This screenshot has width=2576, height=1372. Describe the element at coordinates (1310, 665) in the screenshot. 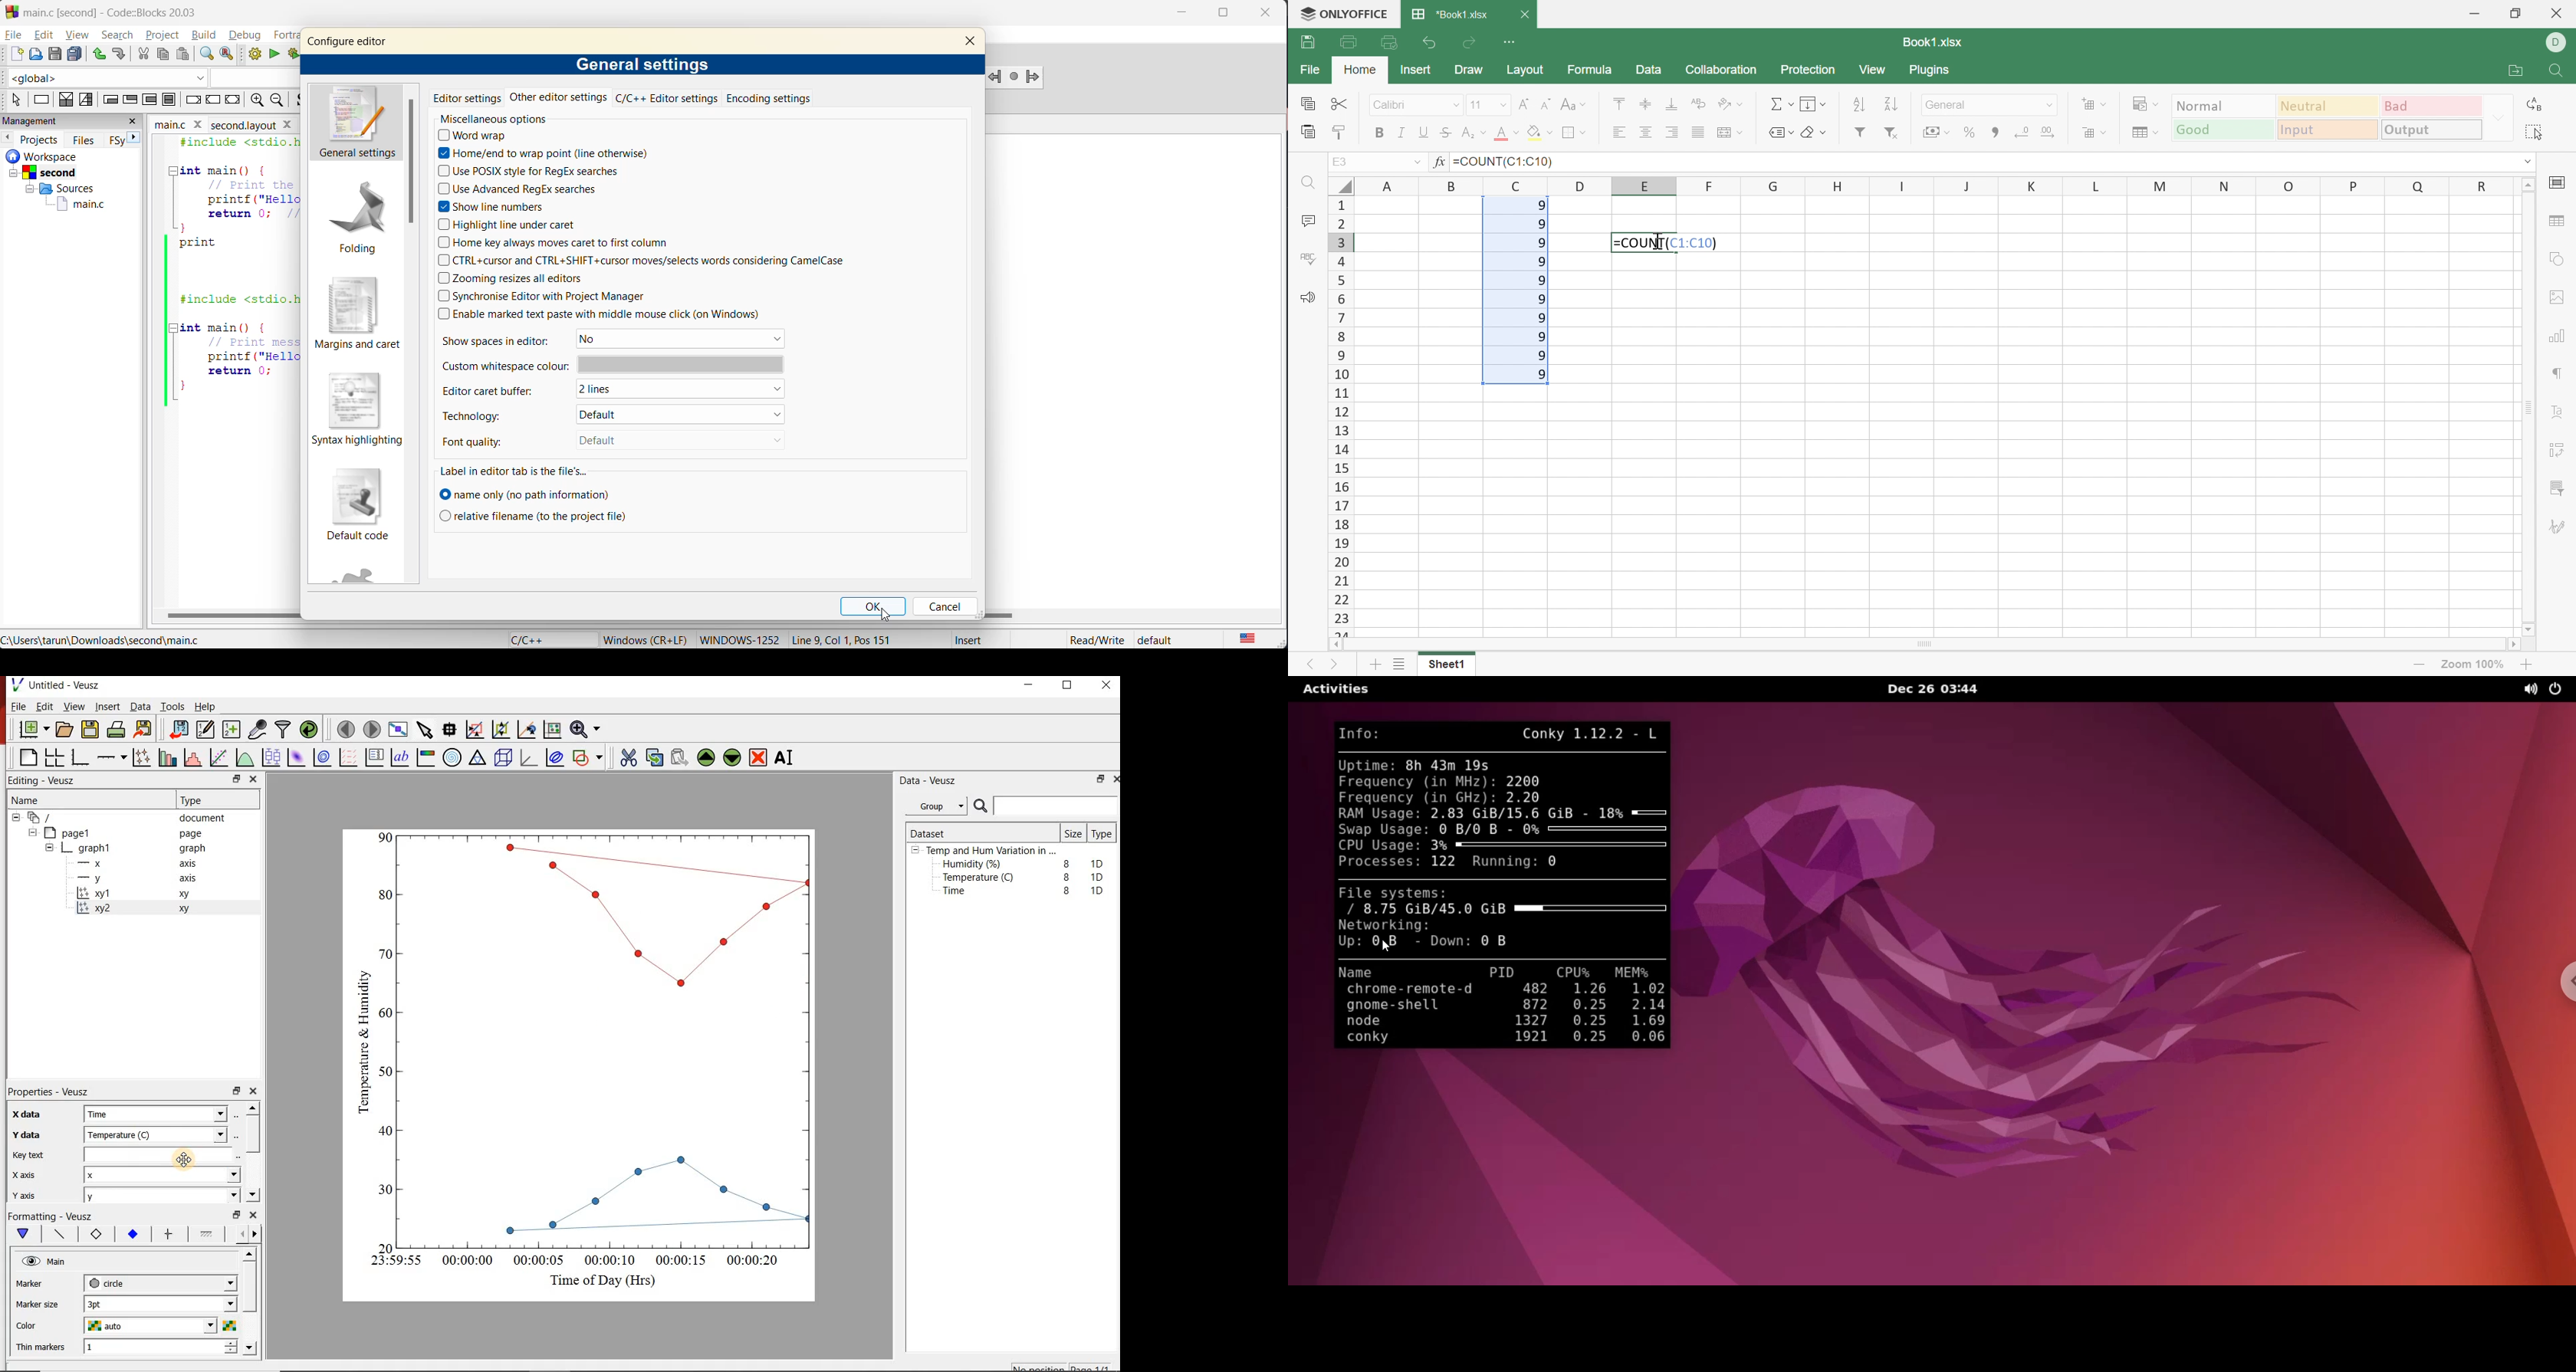

I see `Previous` at that location.